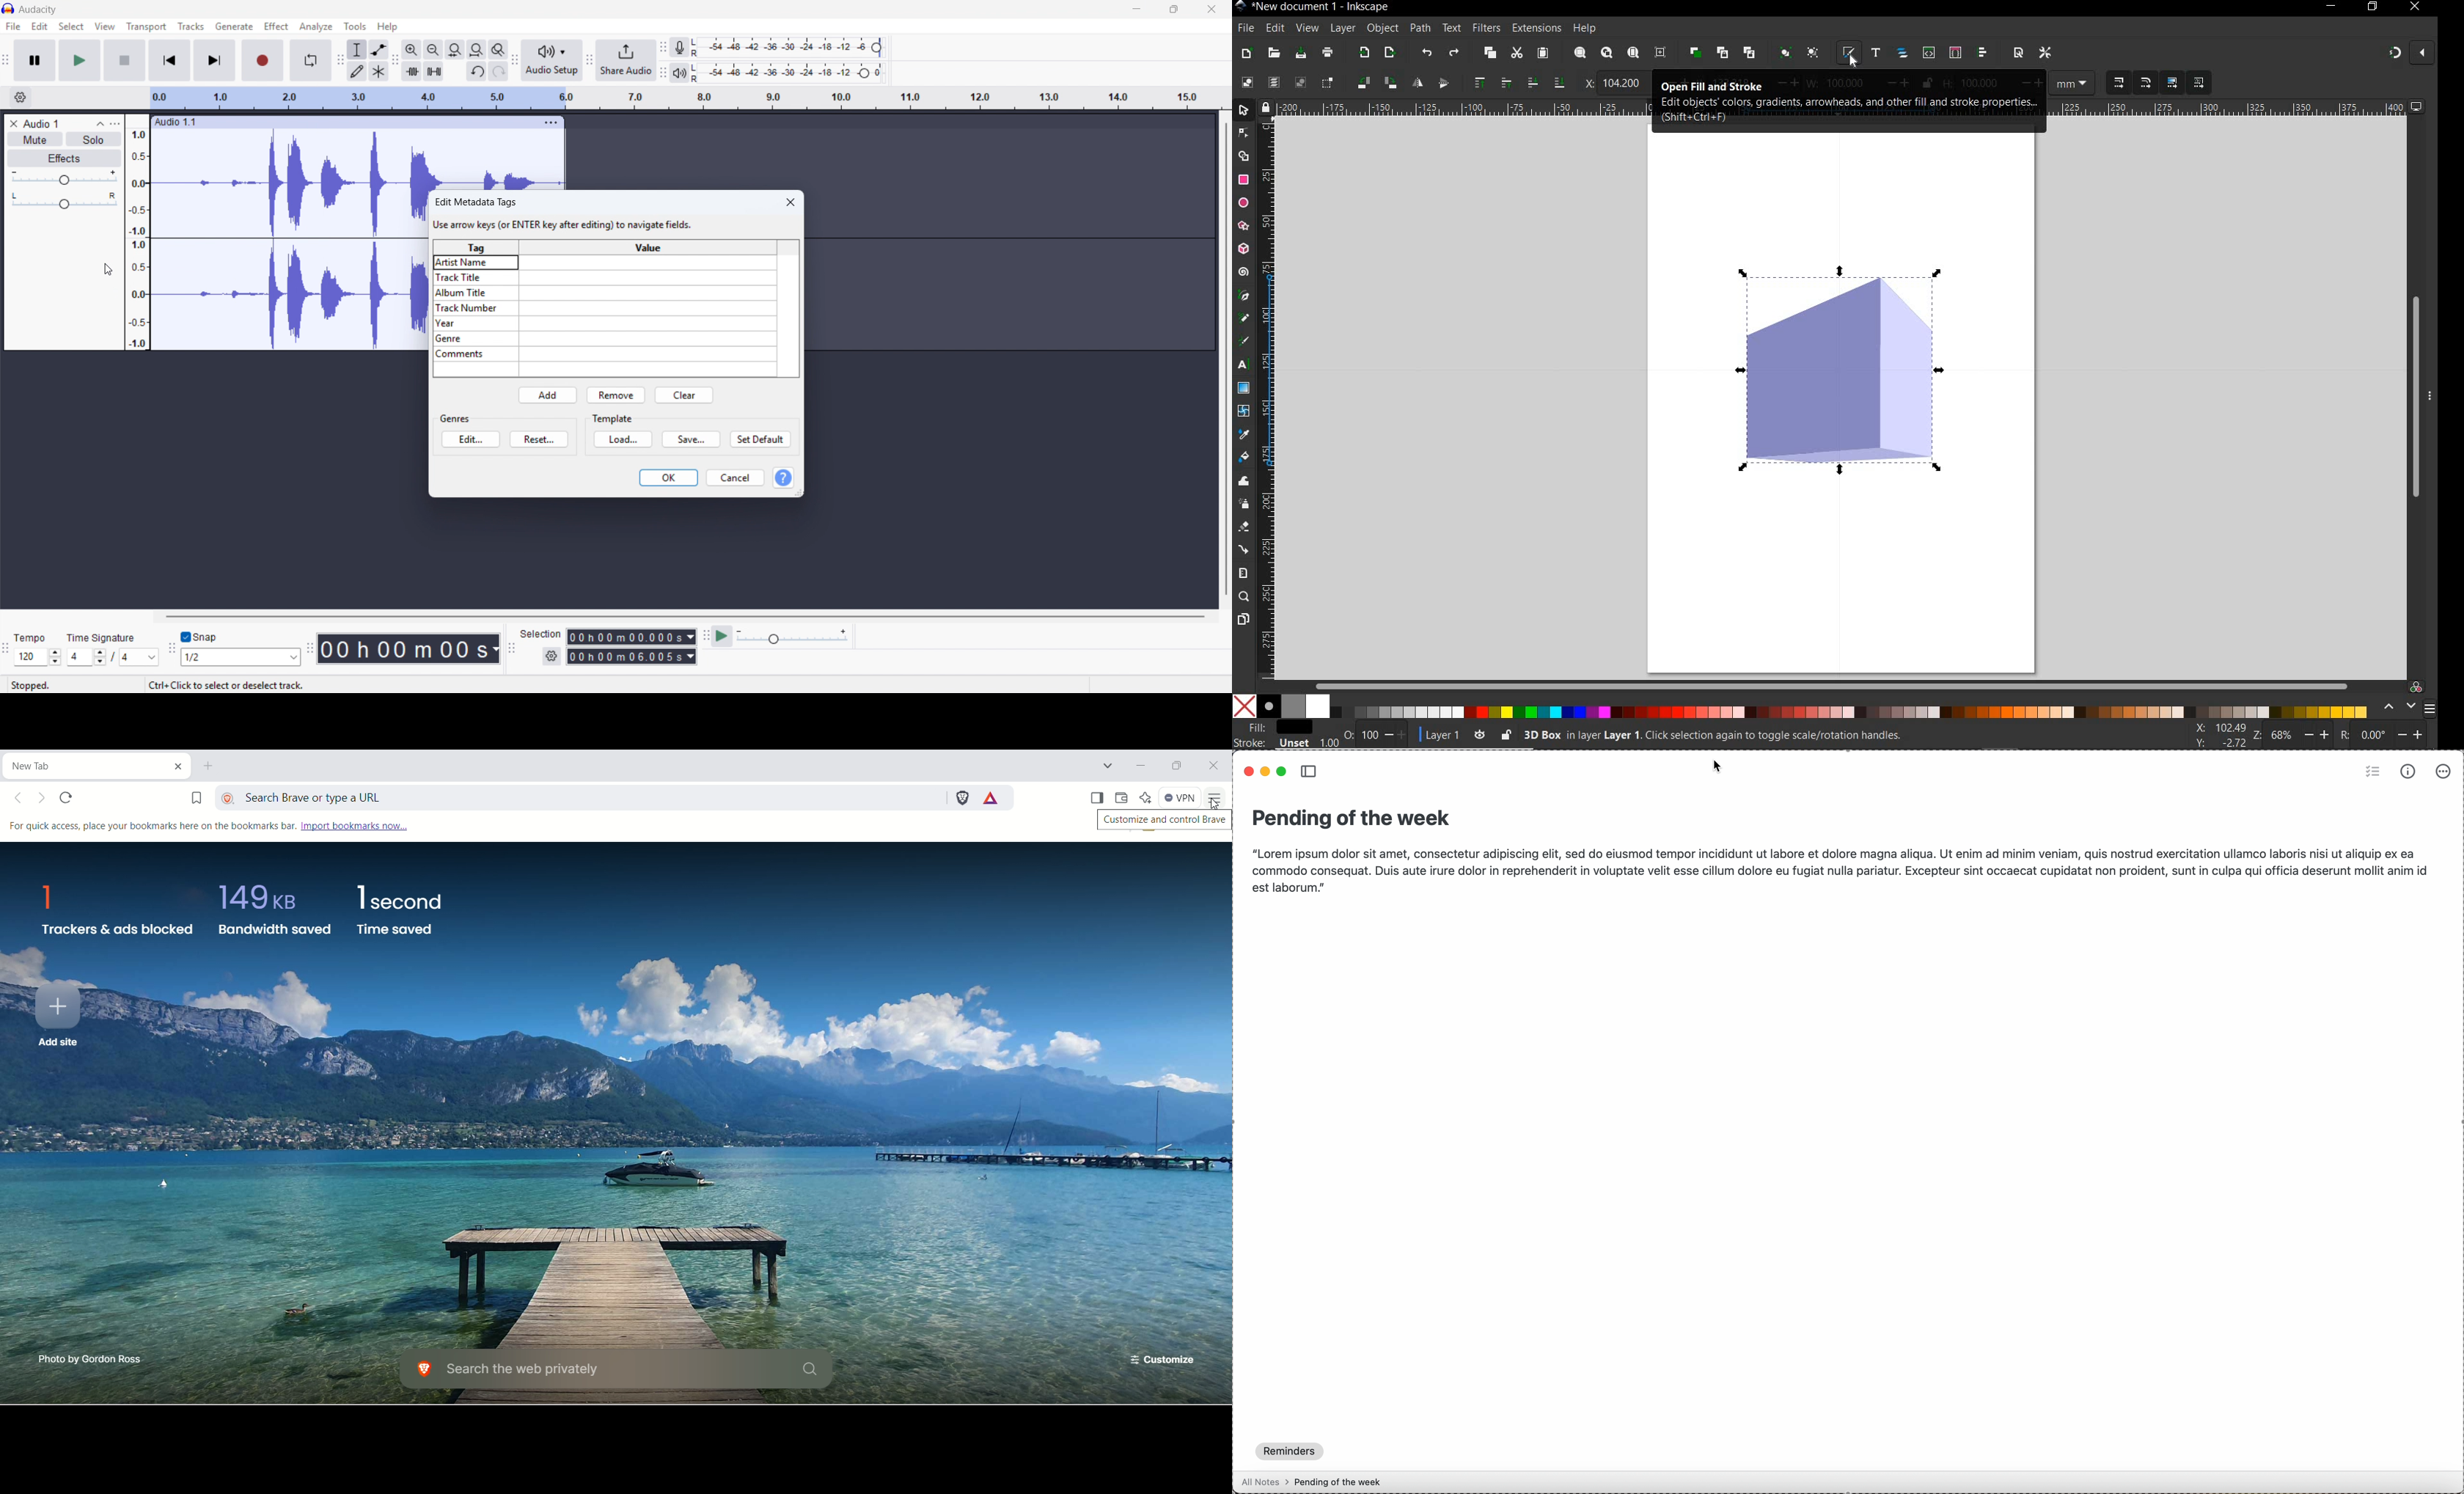 This screenshot has width=2464, height=1512. Describe the element at coordinates (1243, 572) in the screenshot. I see `MEASURE TOOL` at that location.